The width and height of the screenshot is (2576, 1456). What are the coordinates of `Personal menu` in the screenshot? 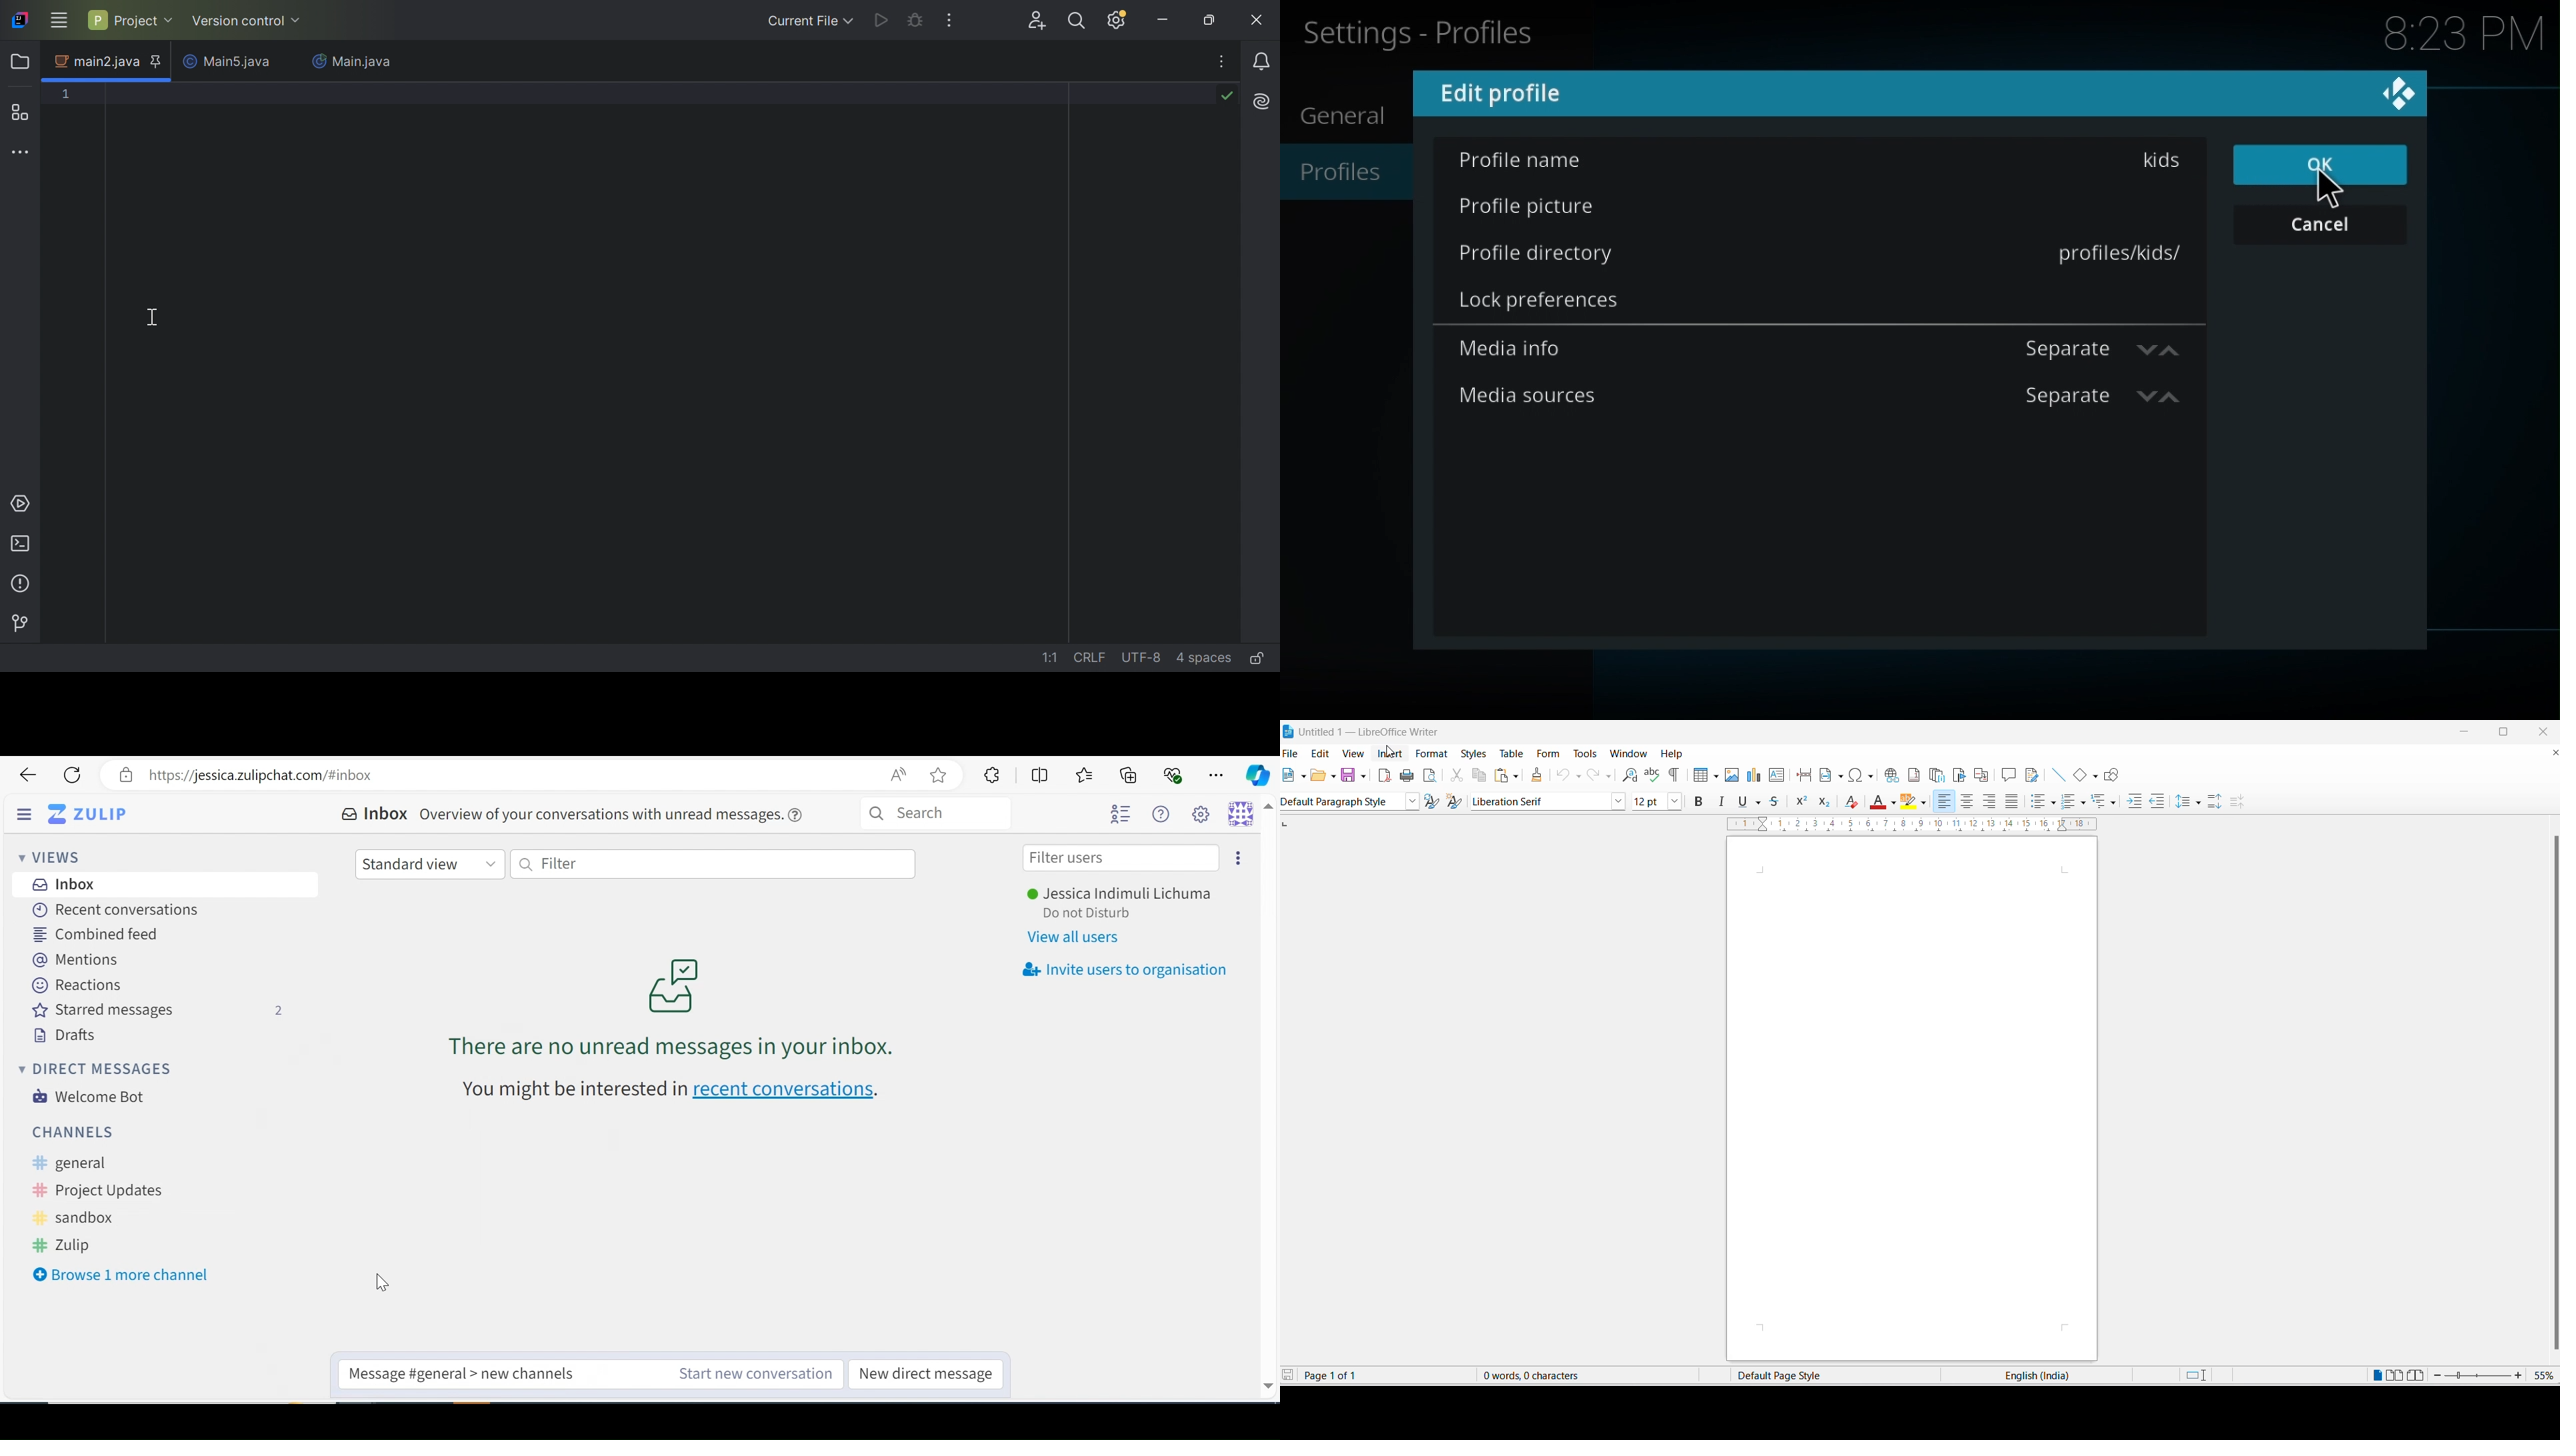 It's located at (1243, 815).